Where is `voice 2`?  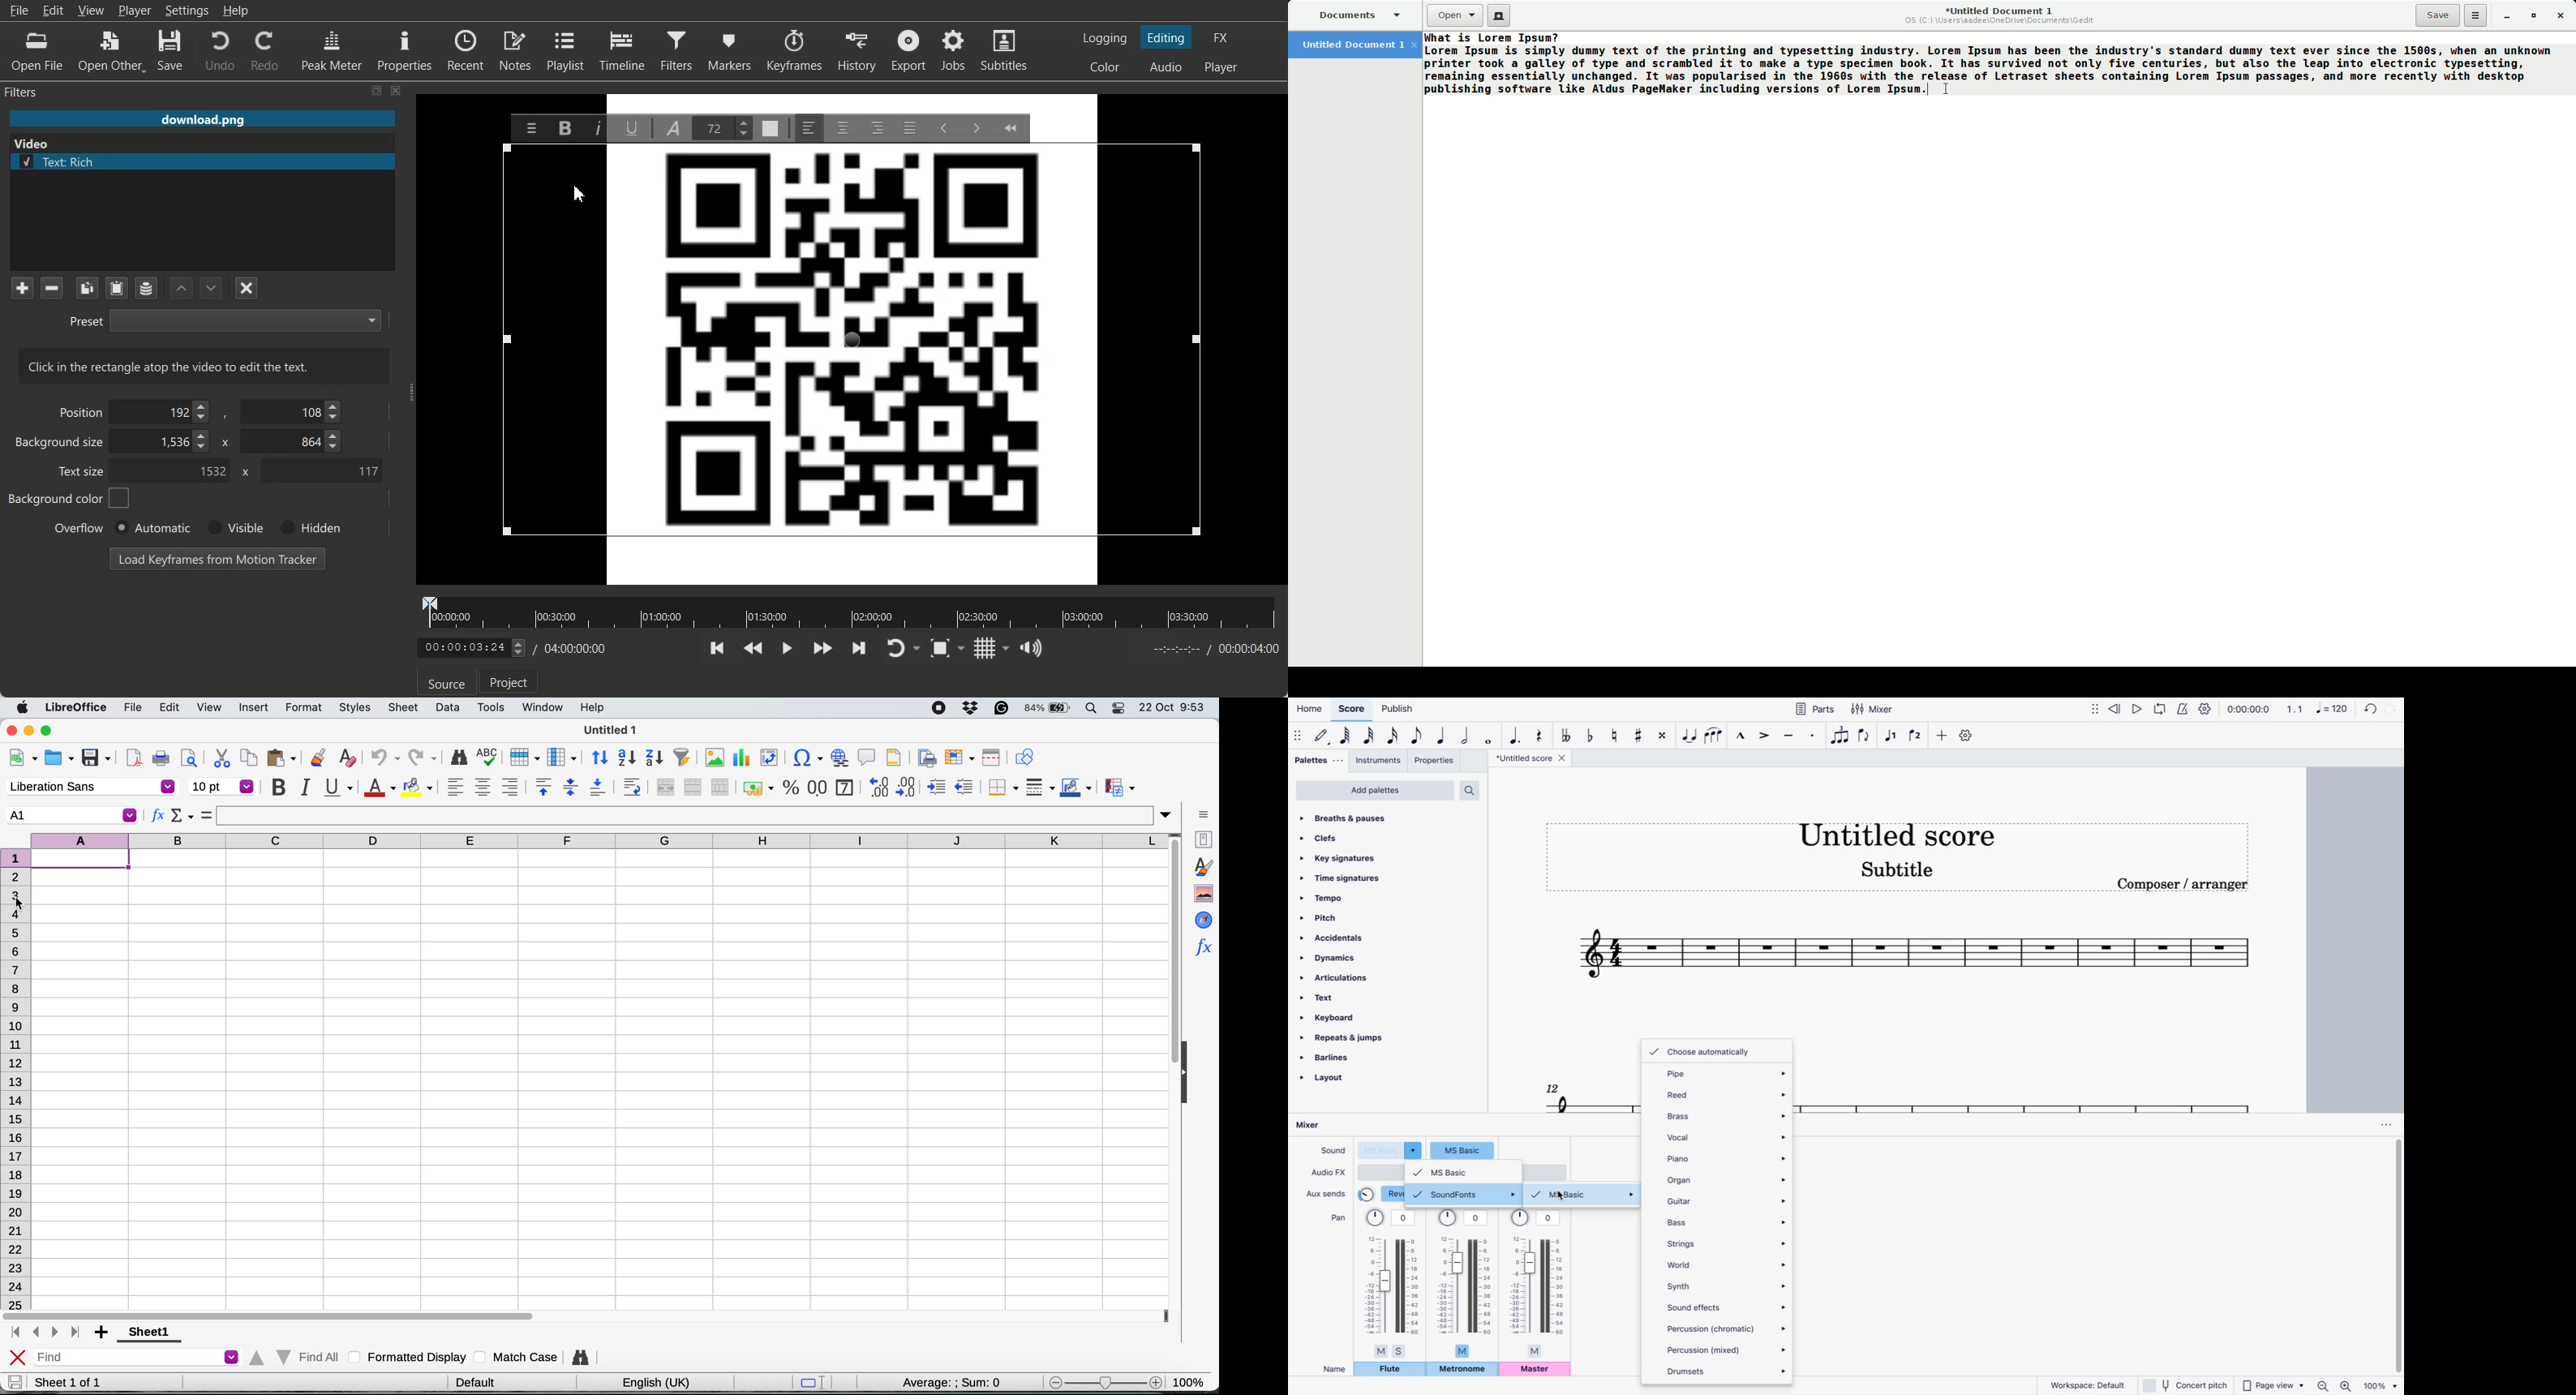
voice 2 is located at coordinates (1916, 735).